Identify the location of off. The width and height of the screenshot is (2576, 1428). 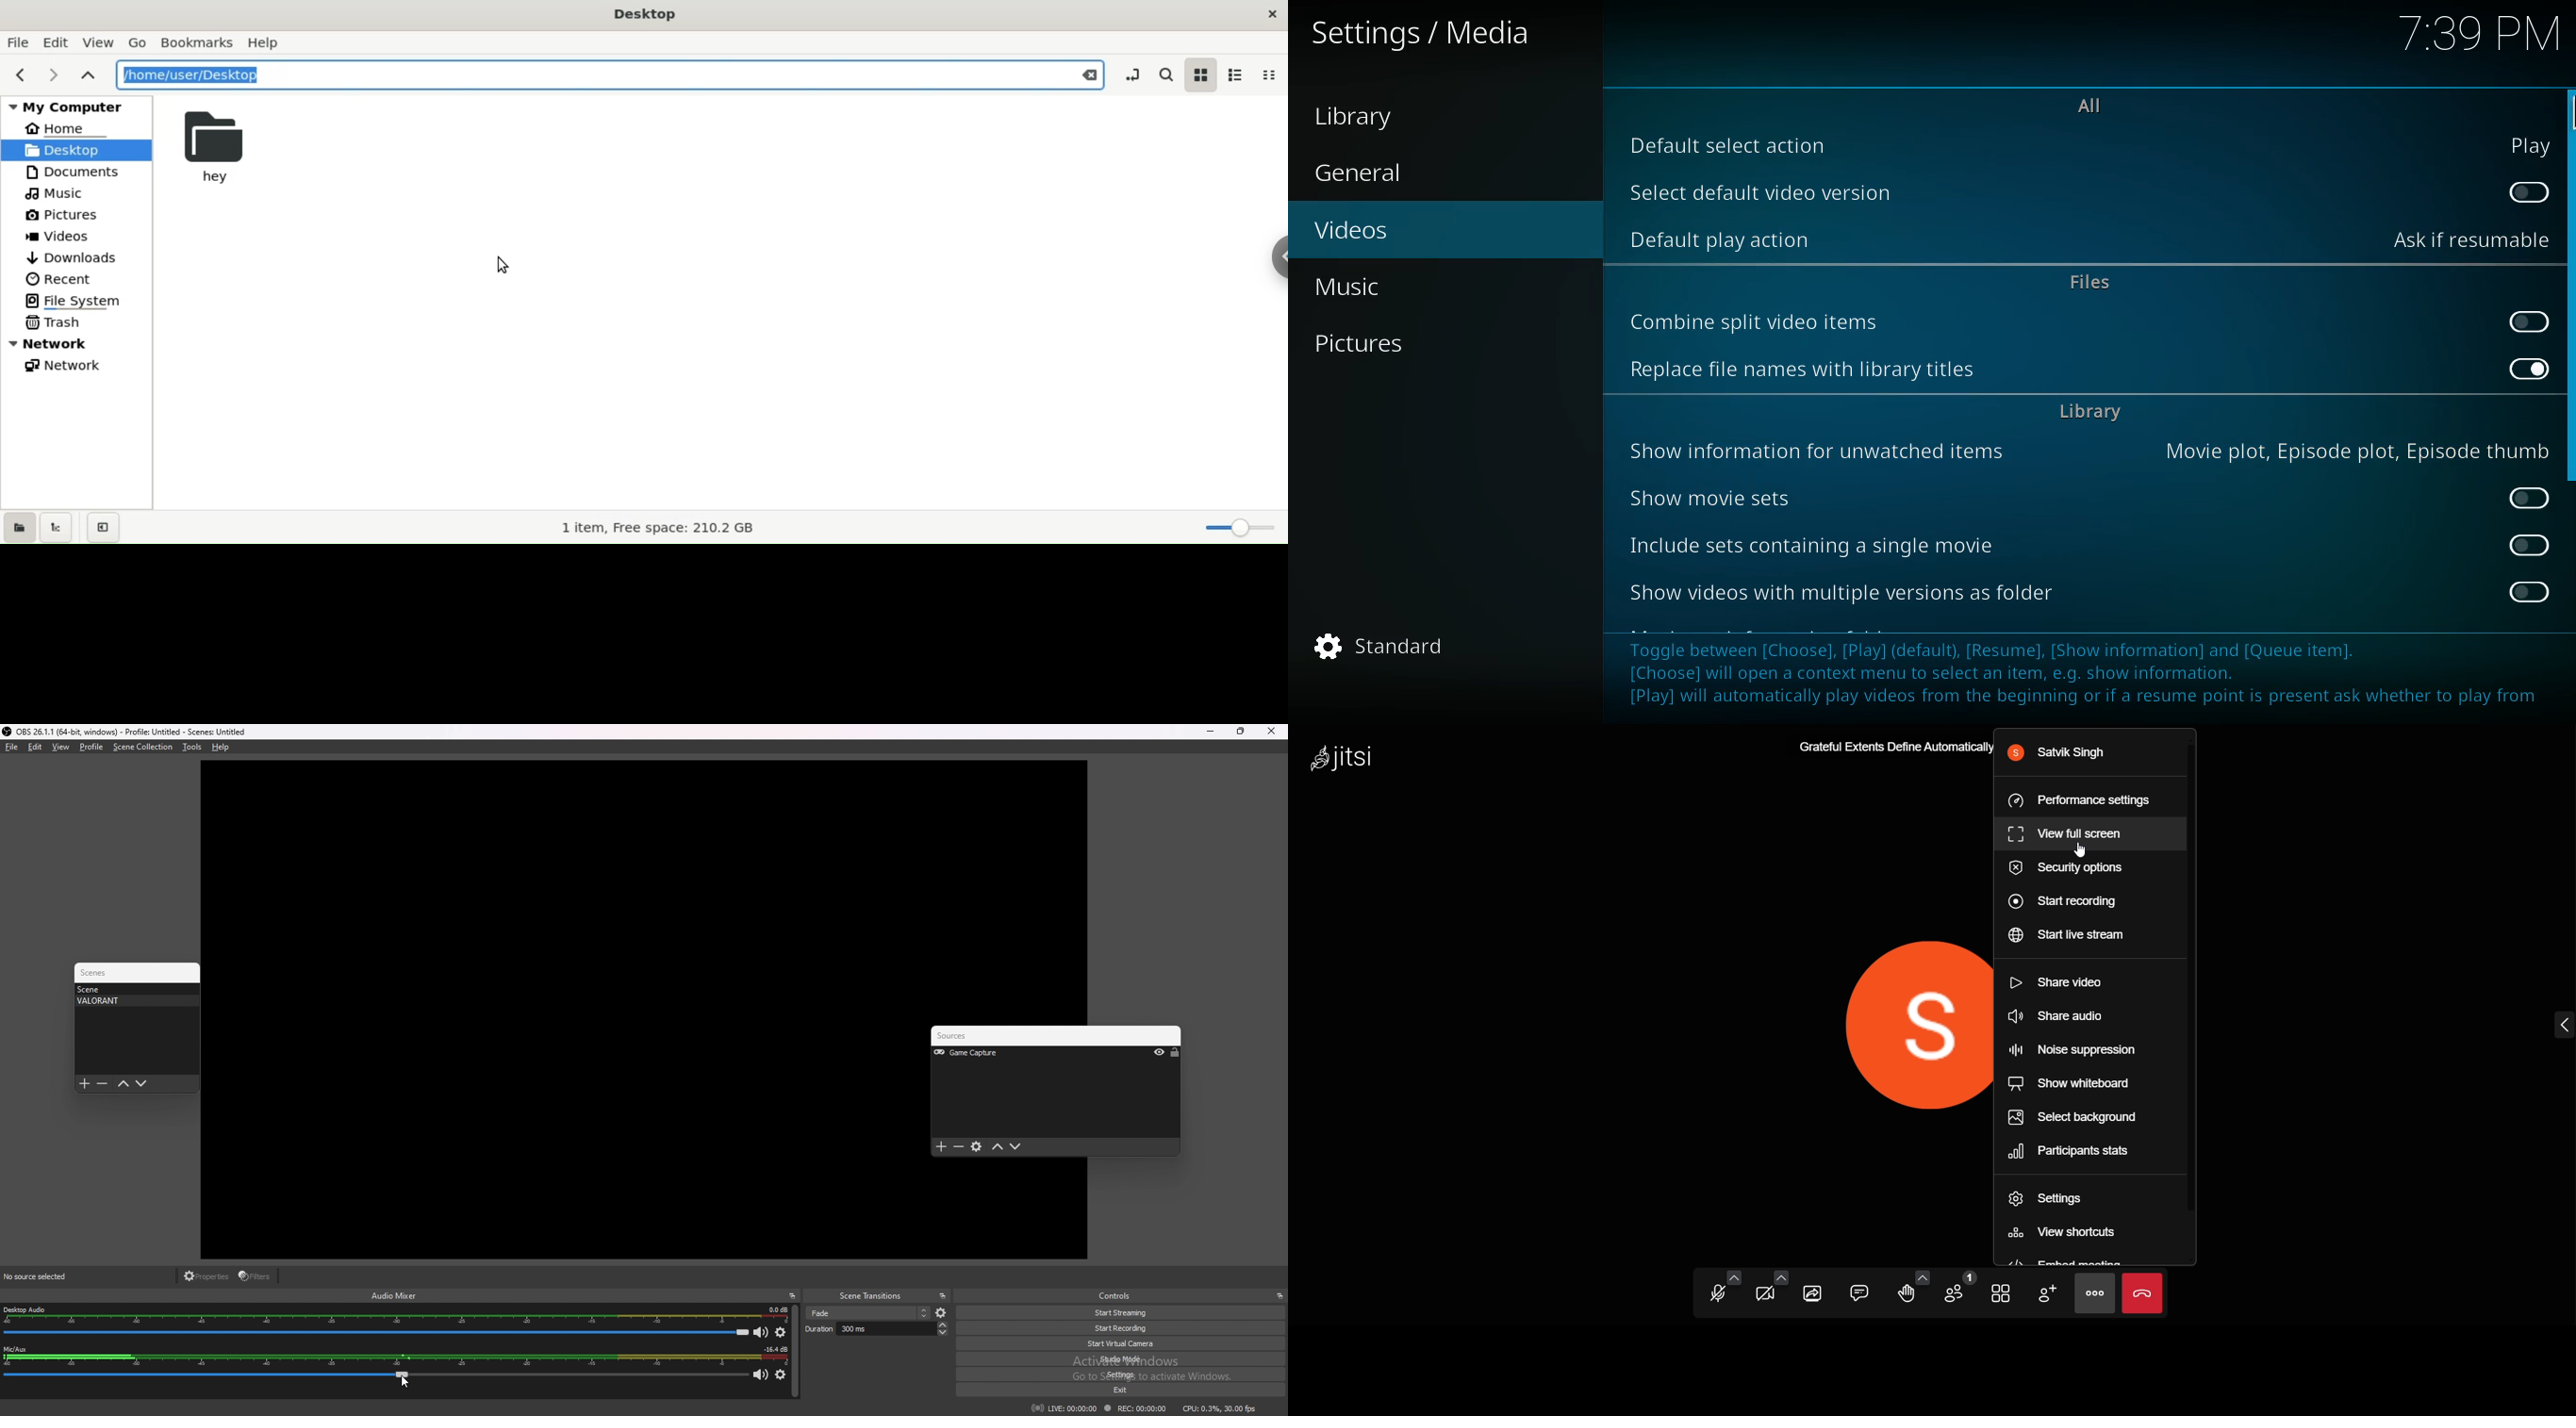
(2534, 323).